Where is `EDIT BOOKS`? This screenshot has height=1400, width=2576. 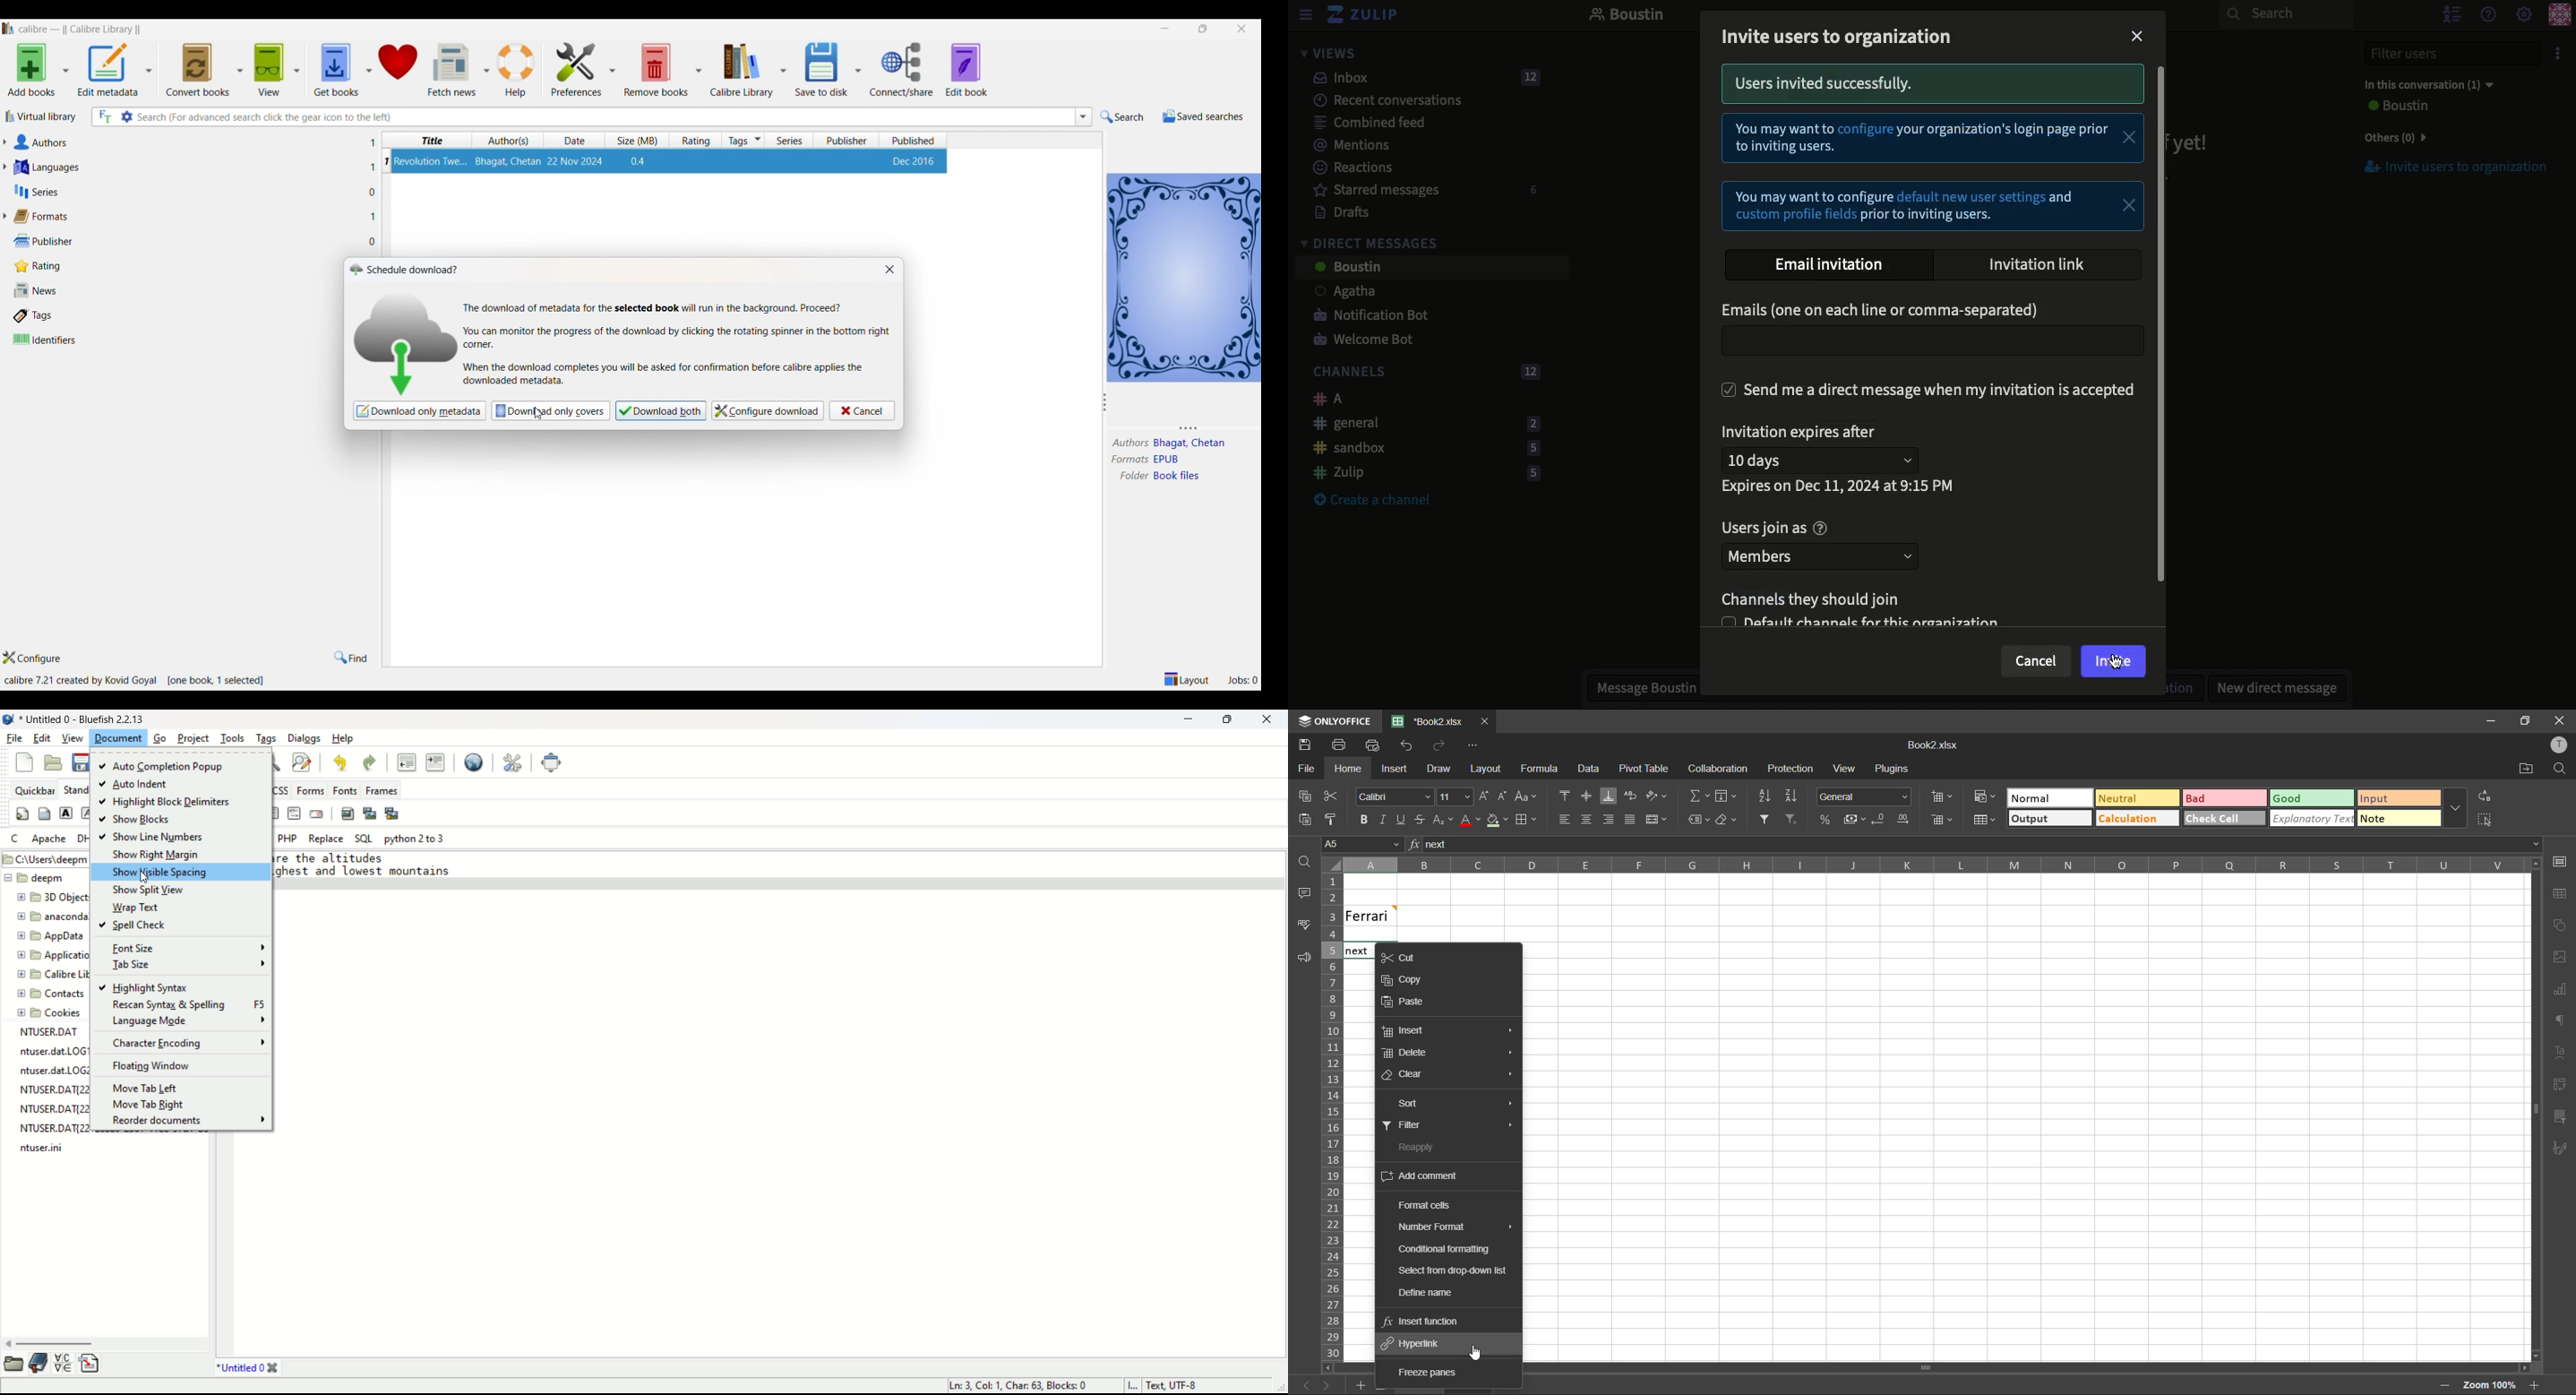
EDIT BOOKS is located at coordinates (980, 71).